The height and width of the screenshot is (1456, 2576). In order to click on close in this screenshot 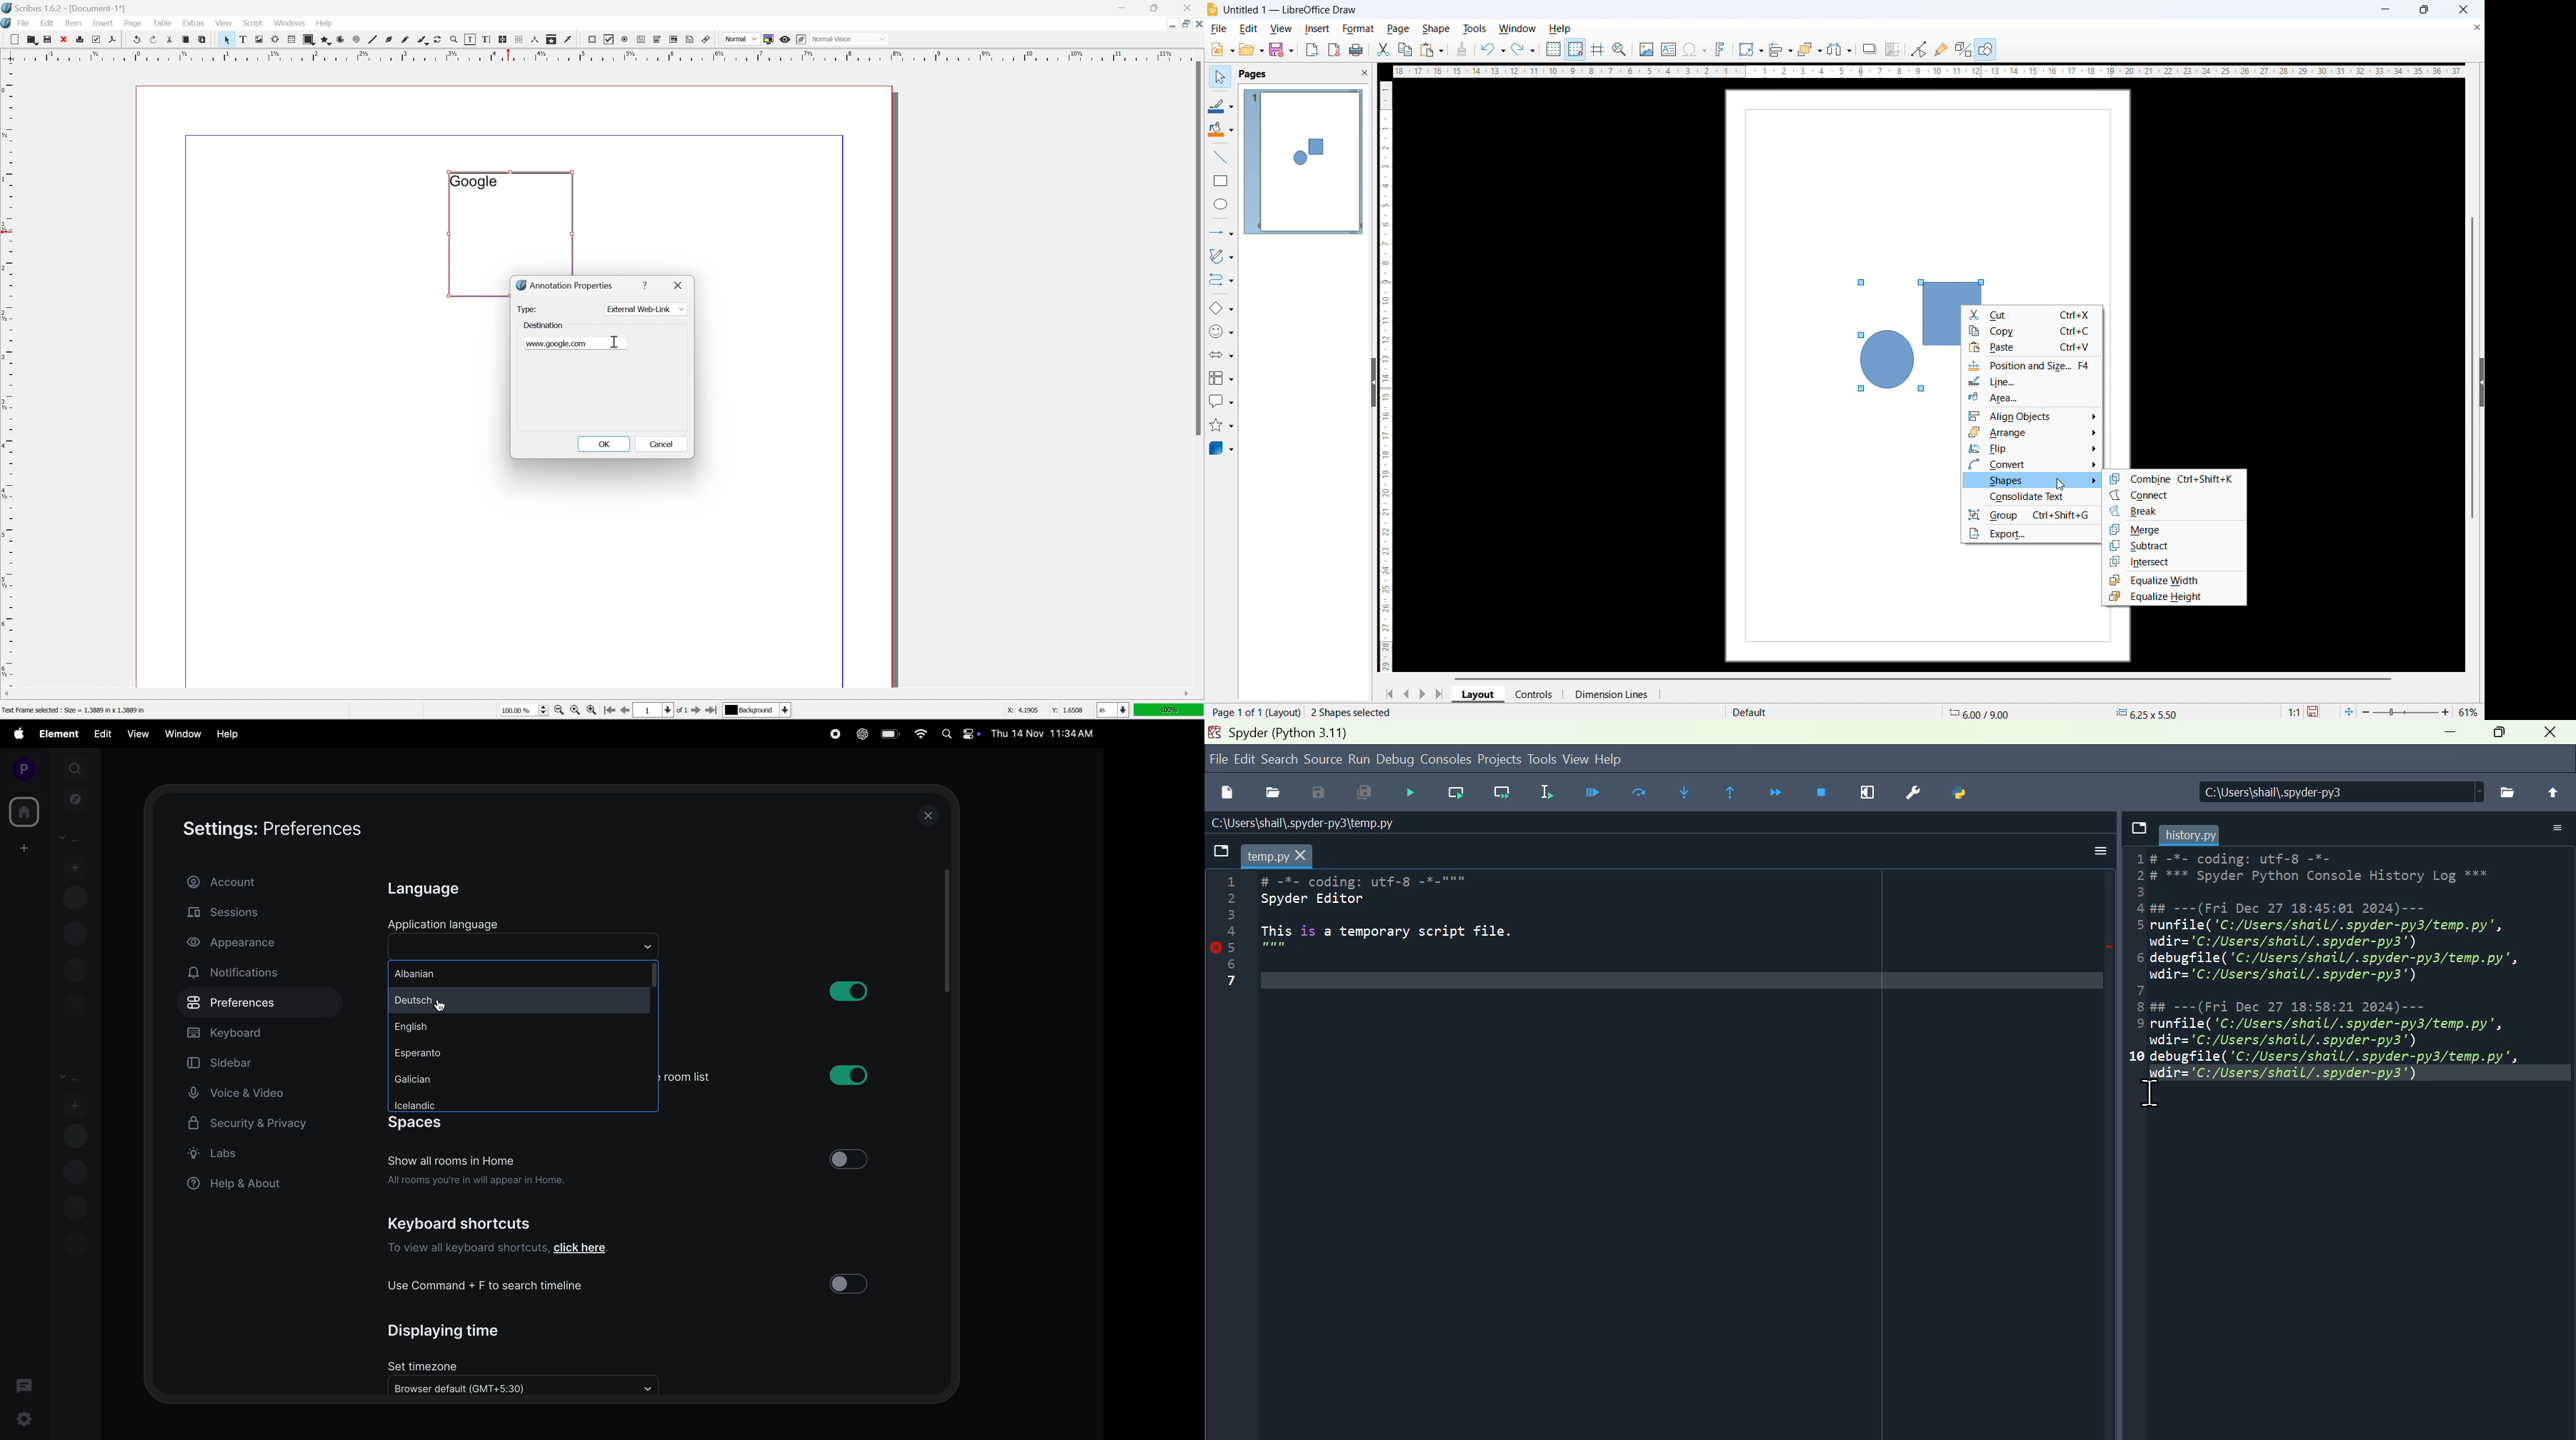, I will do `click(2464, 9)`.